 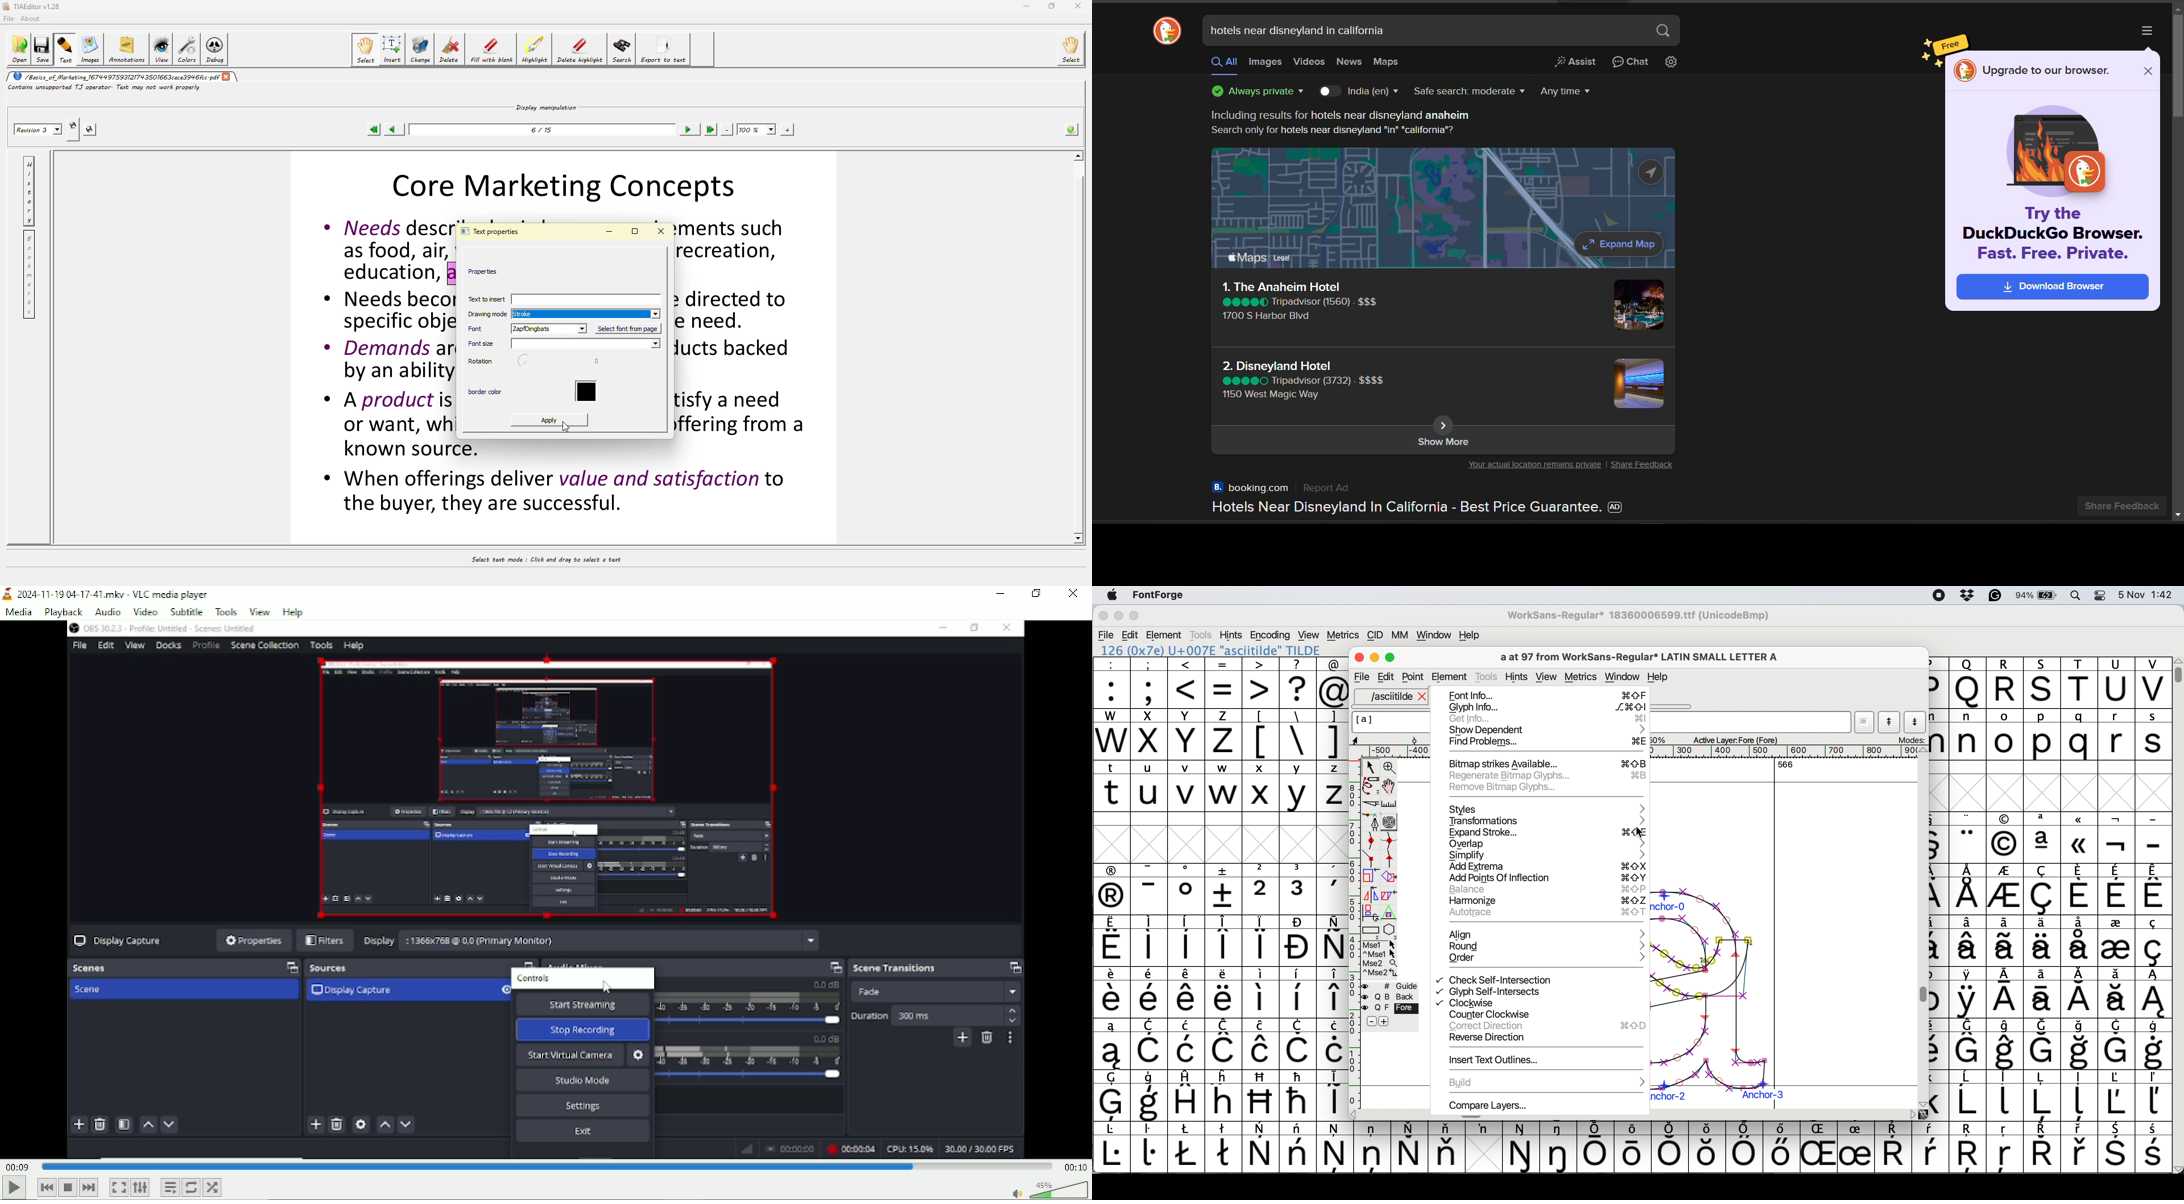 I want to click on Previous, so click(x=47, y=1187).